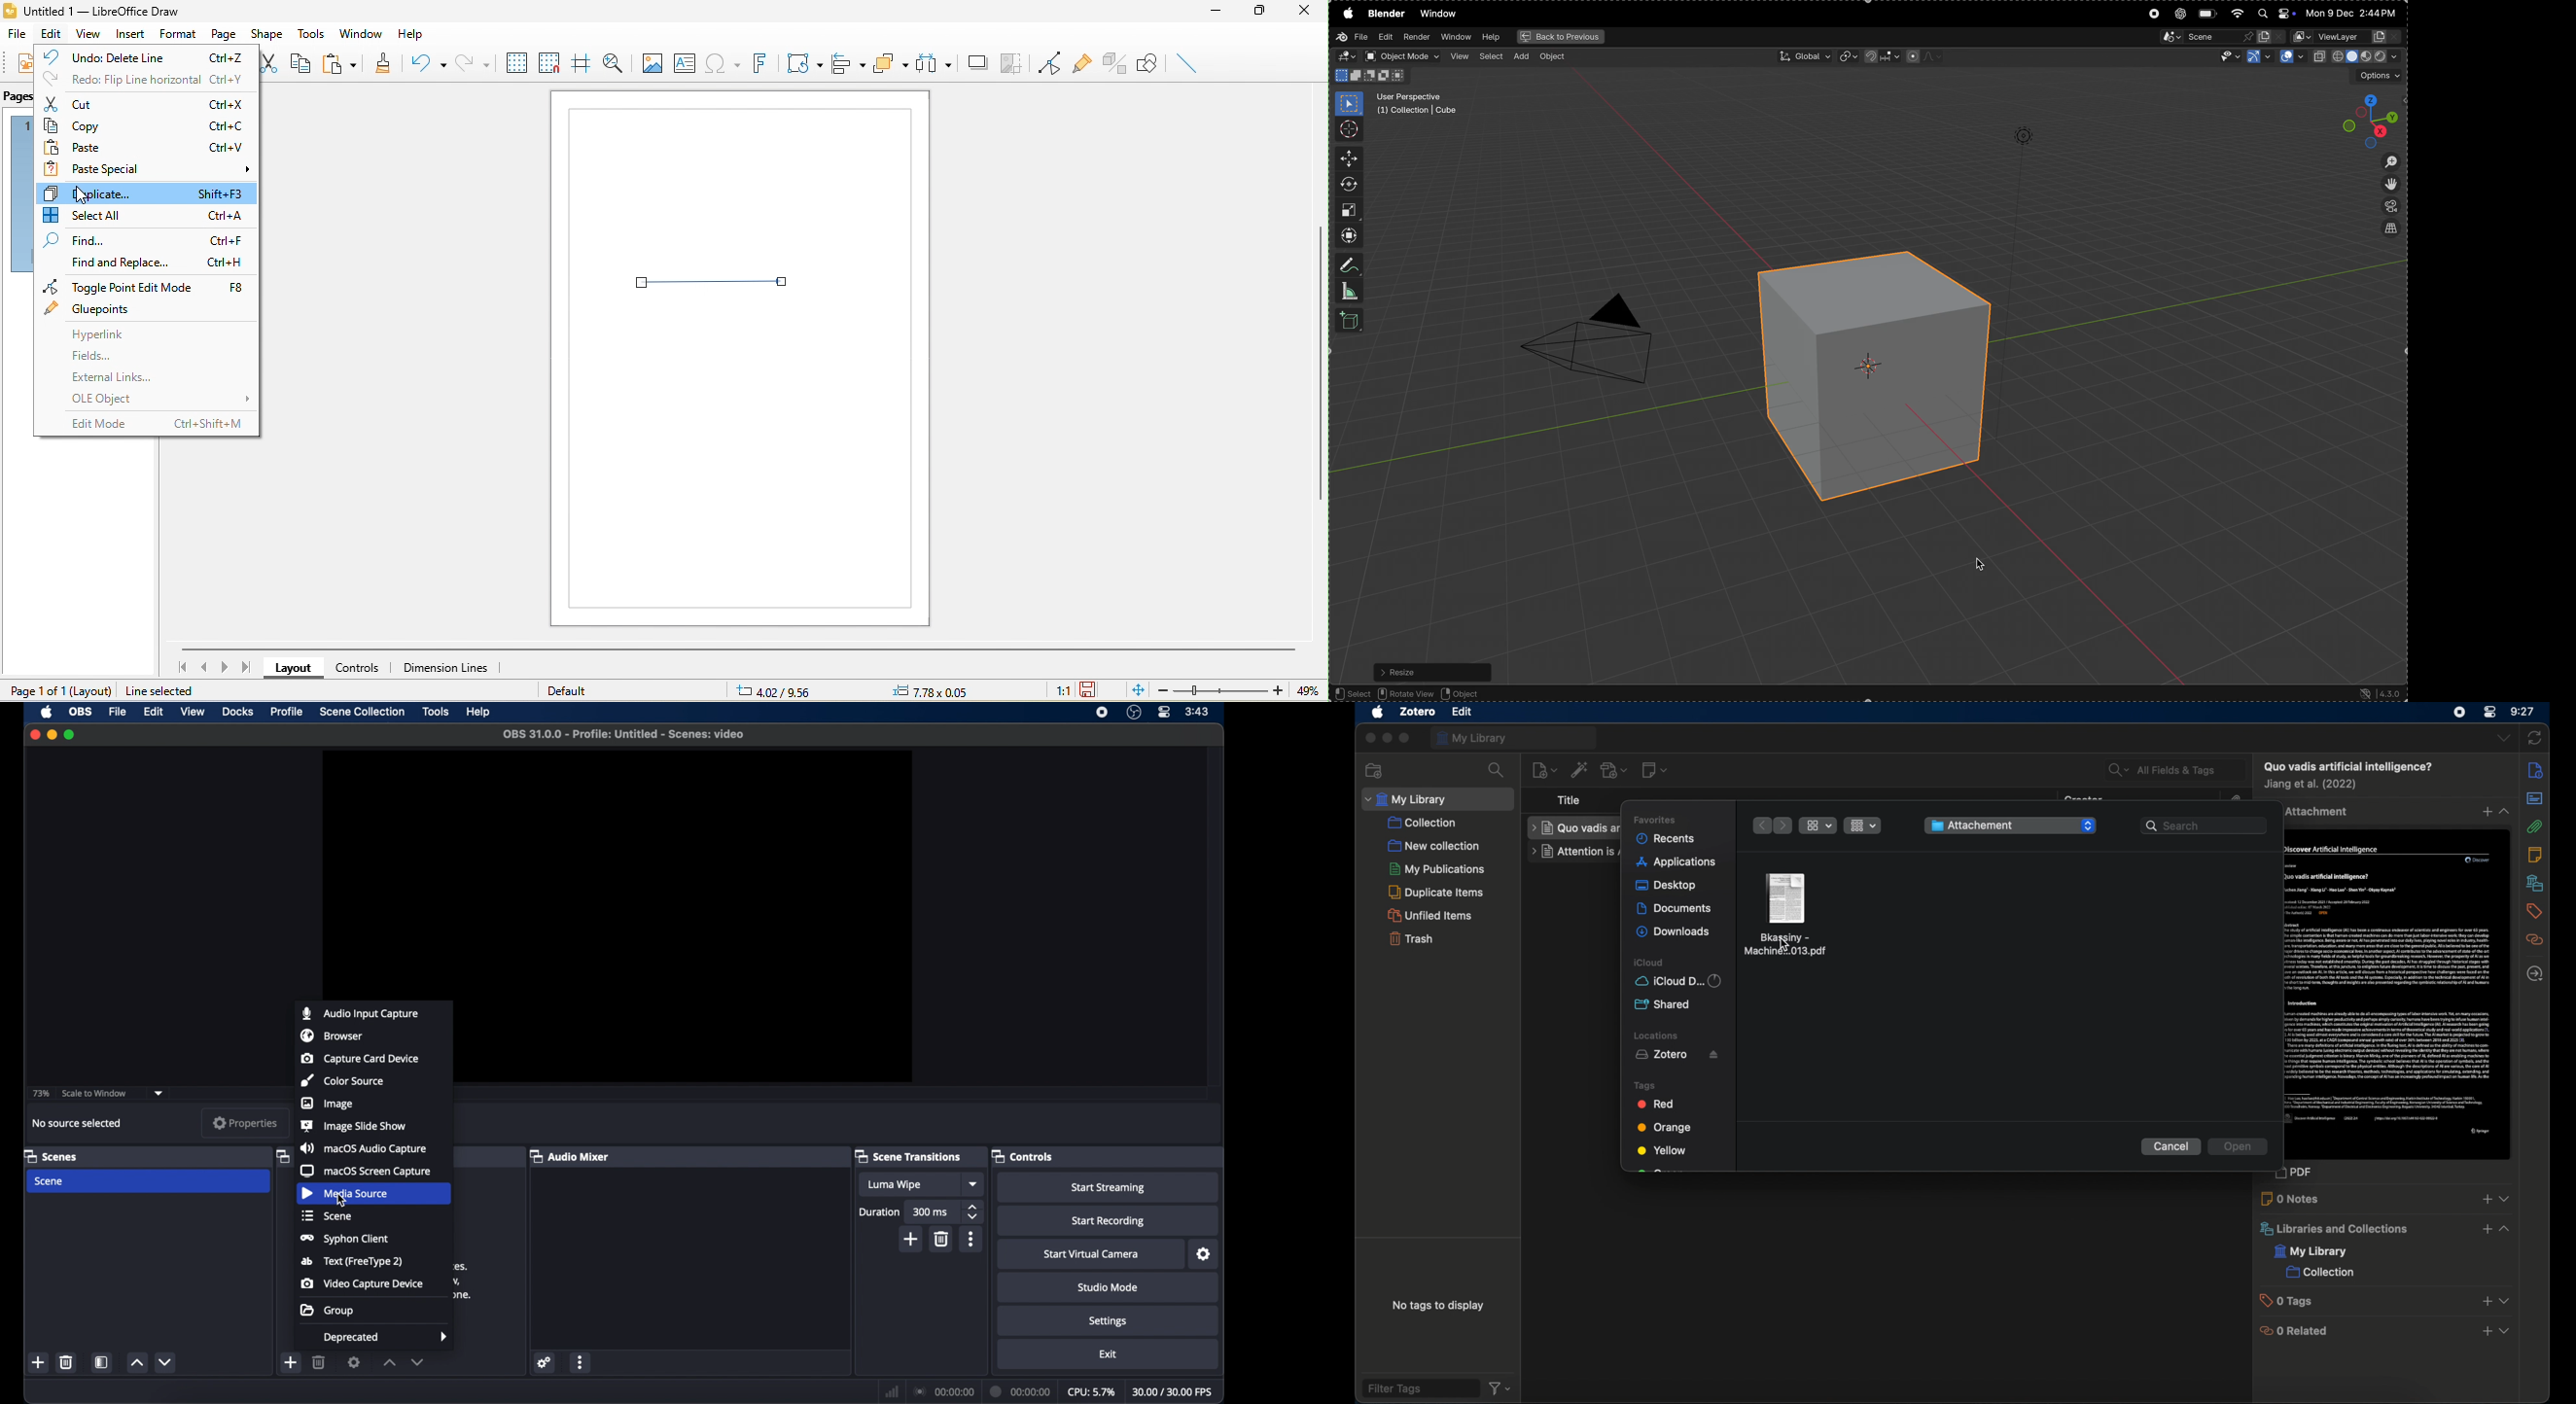 The height and width of the screenshot is (1428, 2576). I want to click on libraries and collections, so click(2333, 1229).